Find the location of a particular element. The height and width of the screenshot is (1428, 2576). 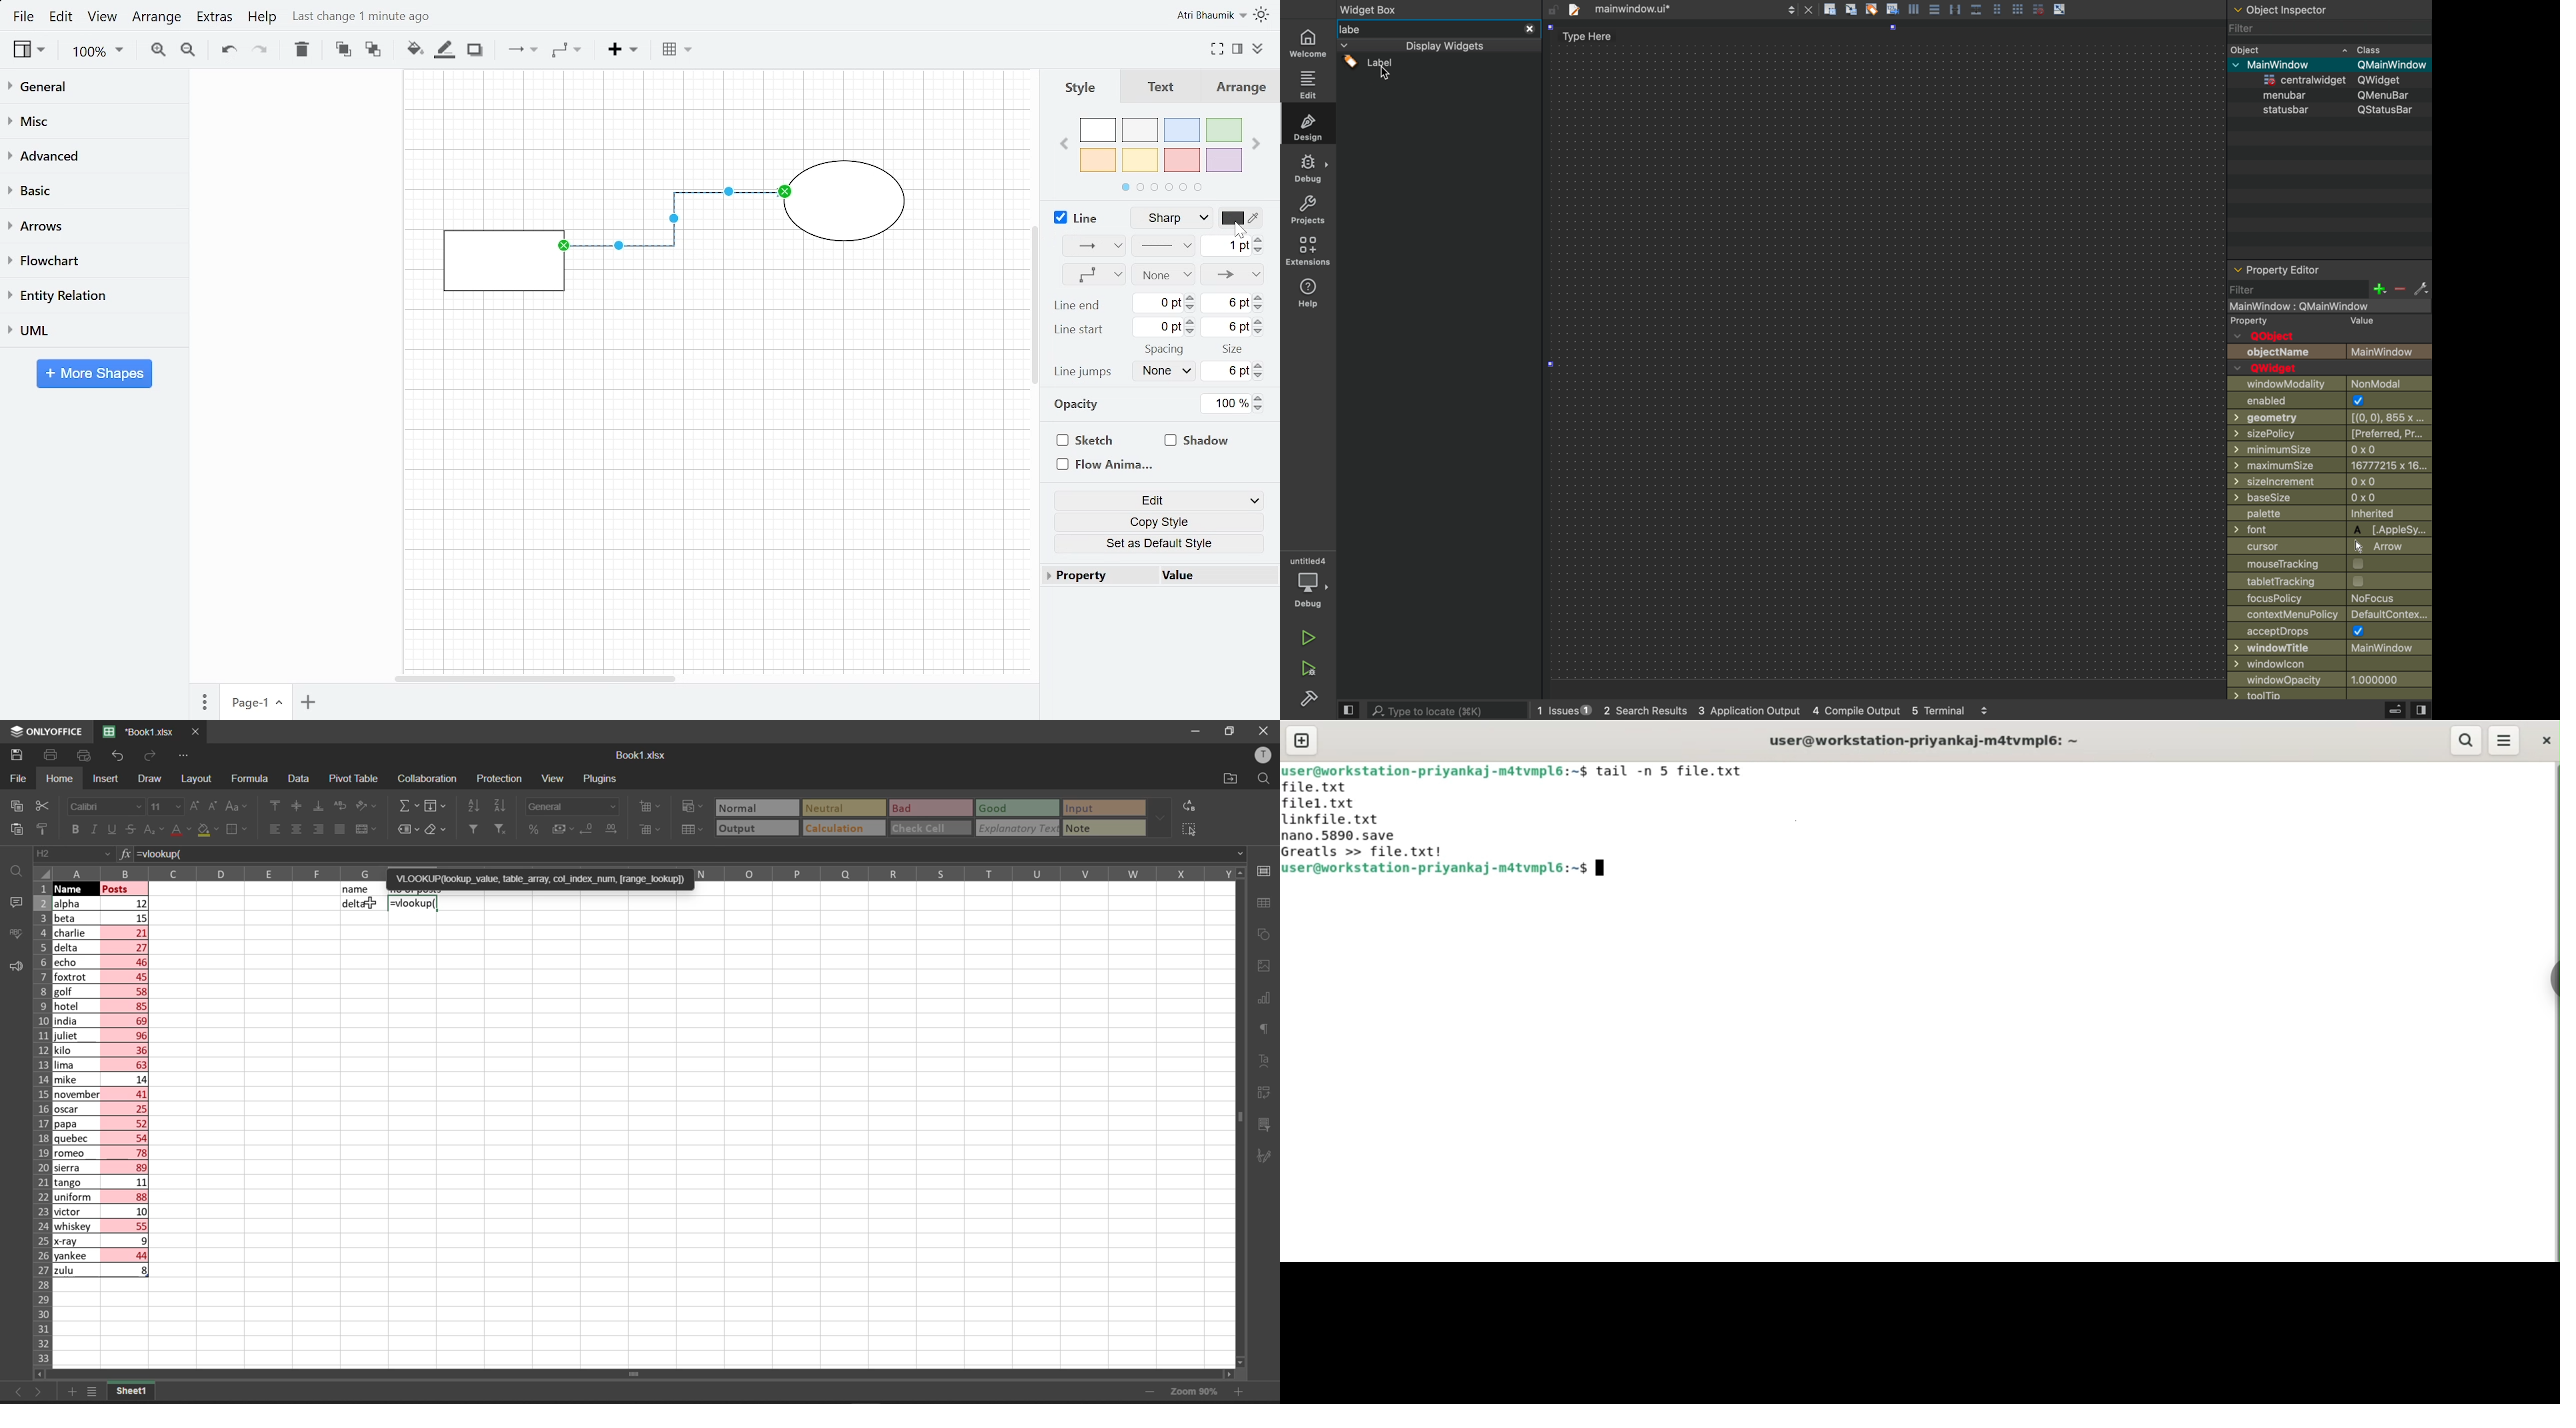

Line start is located at coordinates (1165, 274).